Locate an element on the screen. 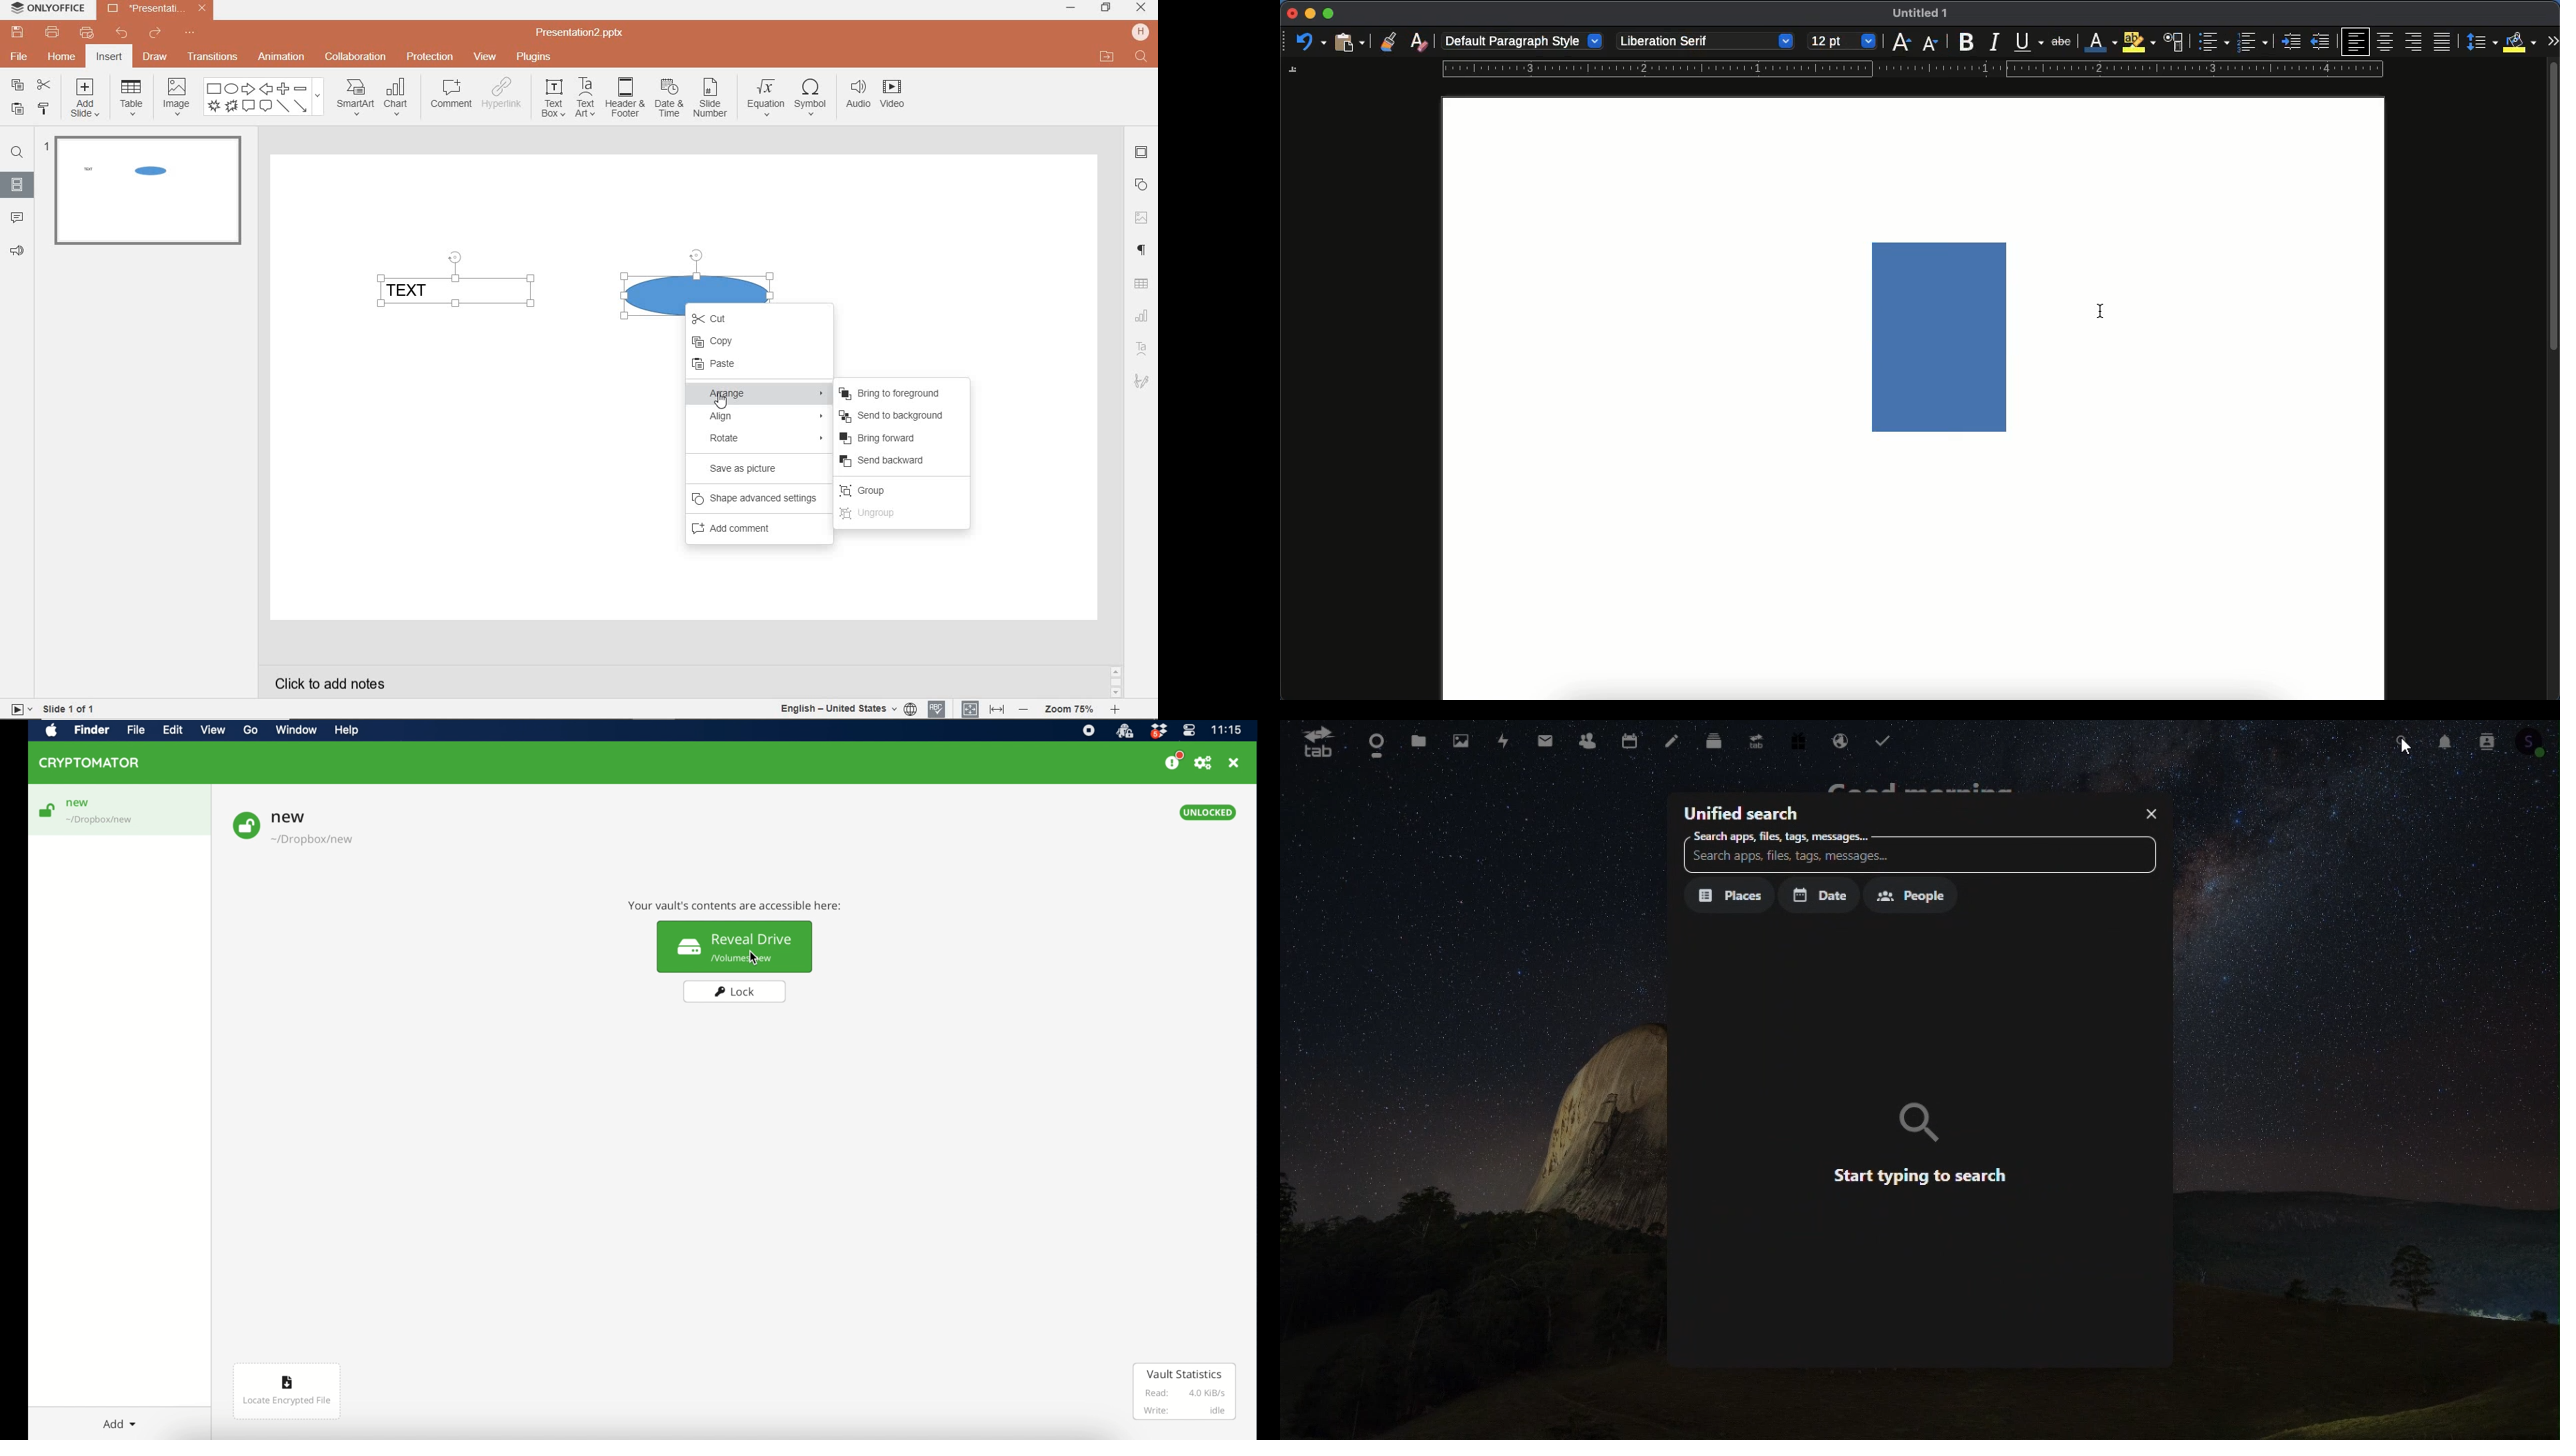 This screenshot has height=1456, width=2576. ARRANGE is located at coordinates (758, 392).